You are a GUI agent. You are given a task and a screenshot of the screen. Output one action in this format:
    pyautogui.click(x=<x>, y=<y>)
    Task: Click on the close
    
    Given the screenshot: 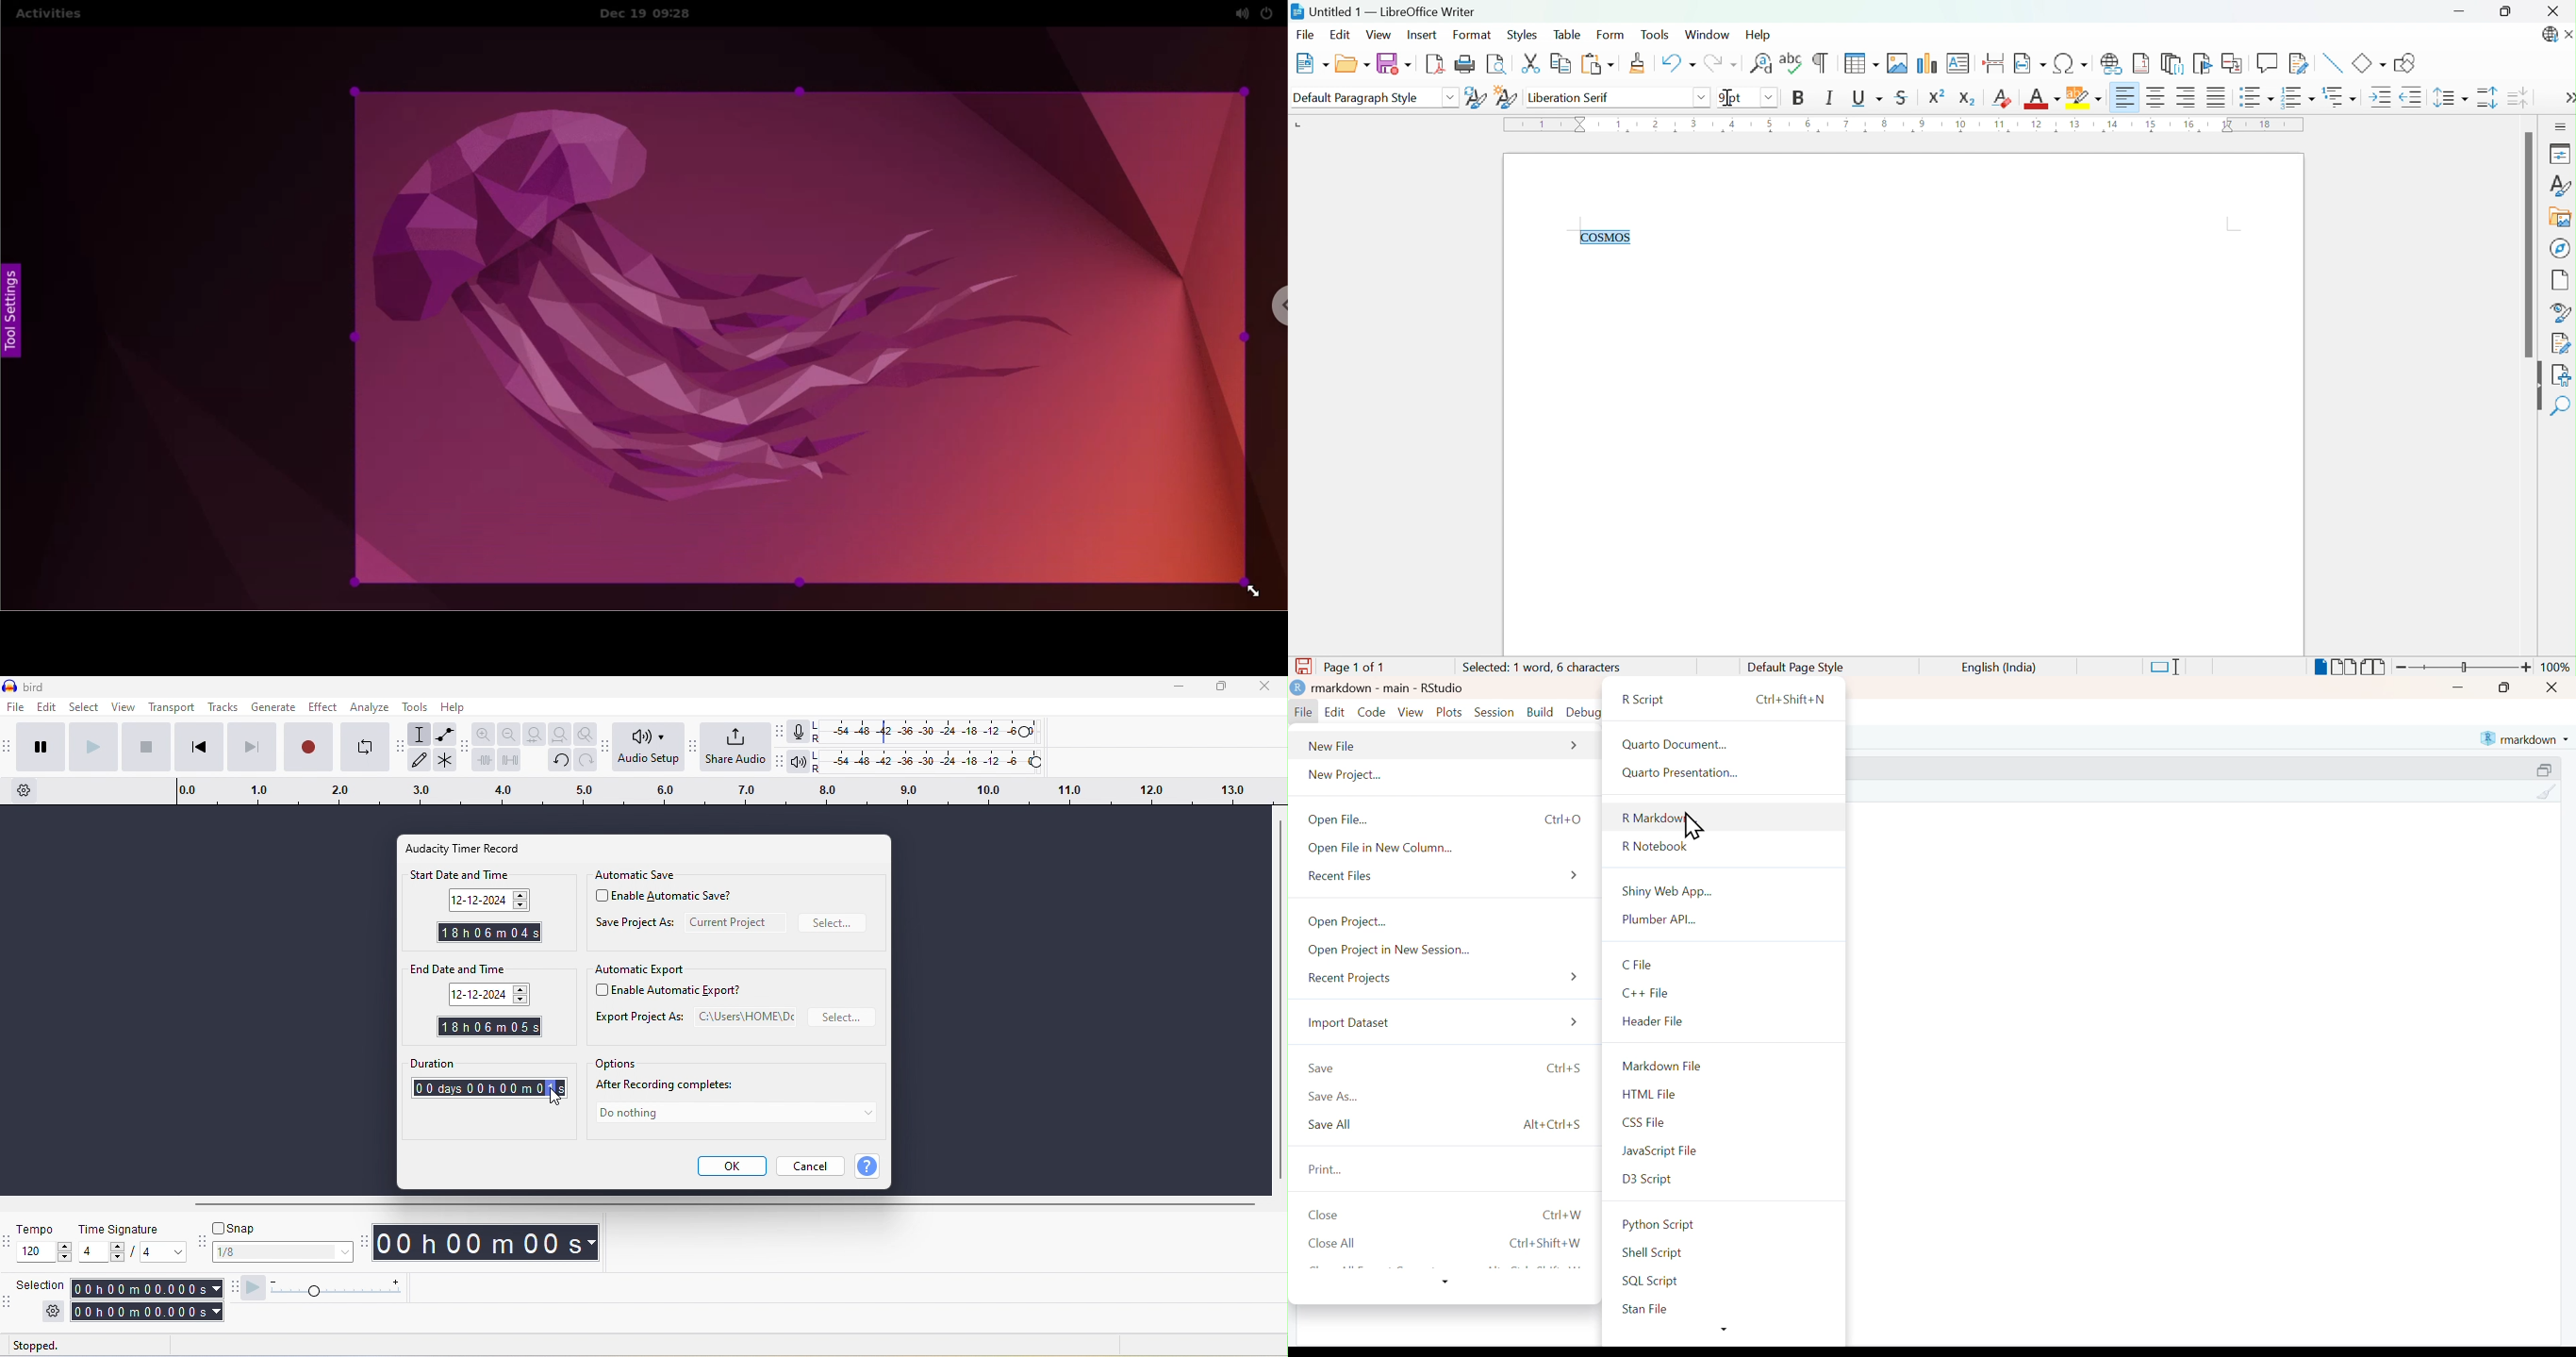 What is the action you would take?
    pyautogui.click(x=1448, y=1216)
    